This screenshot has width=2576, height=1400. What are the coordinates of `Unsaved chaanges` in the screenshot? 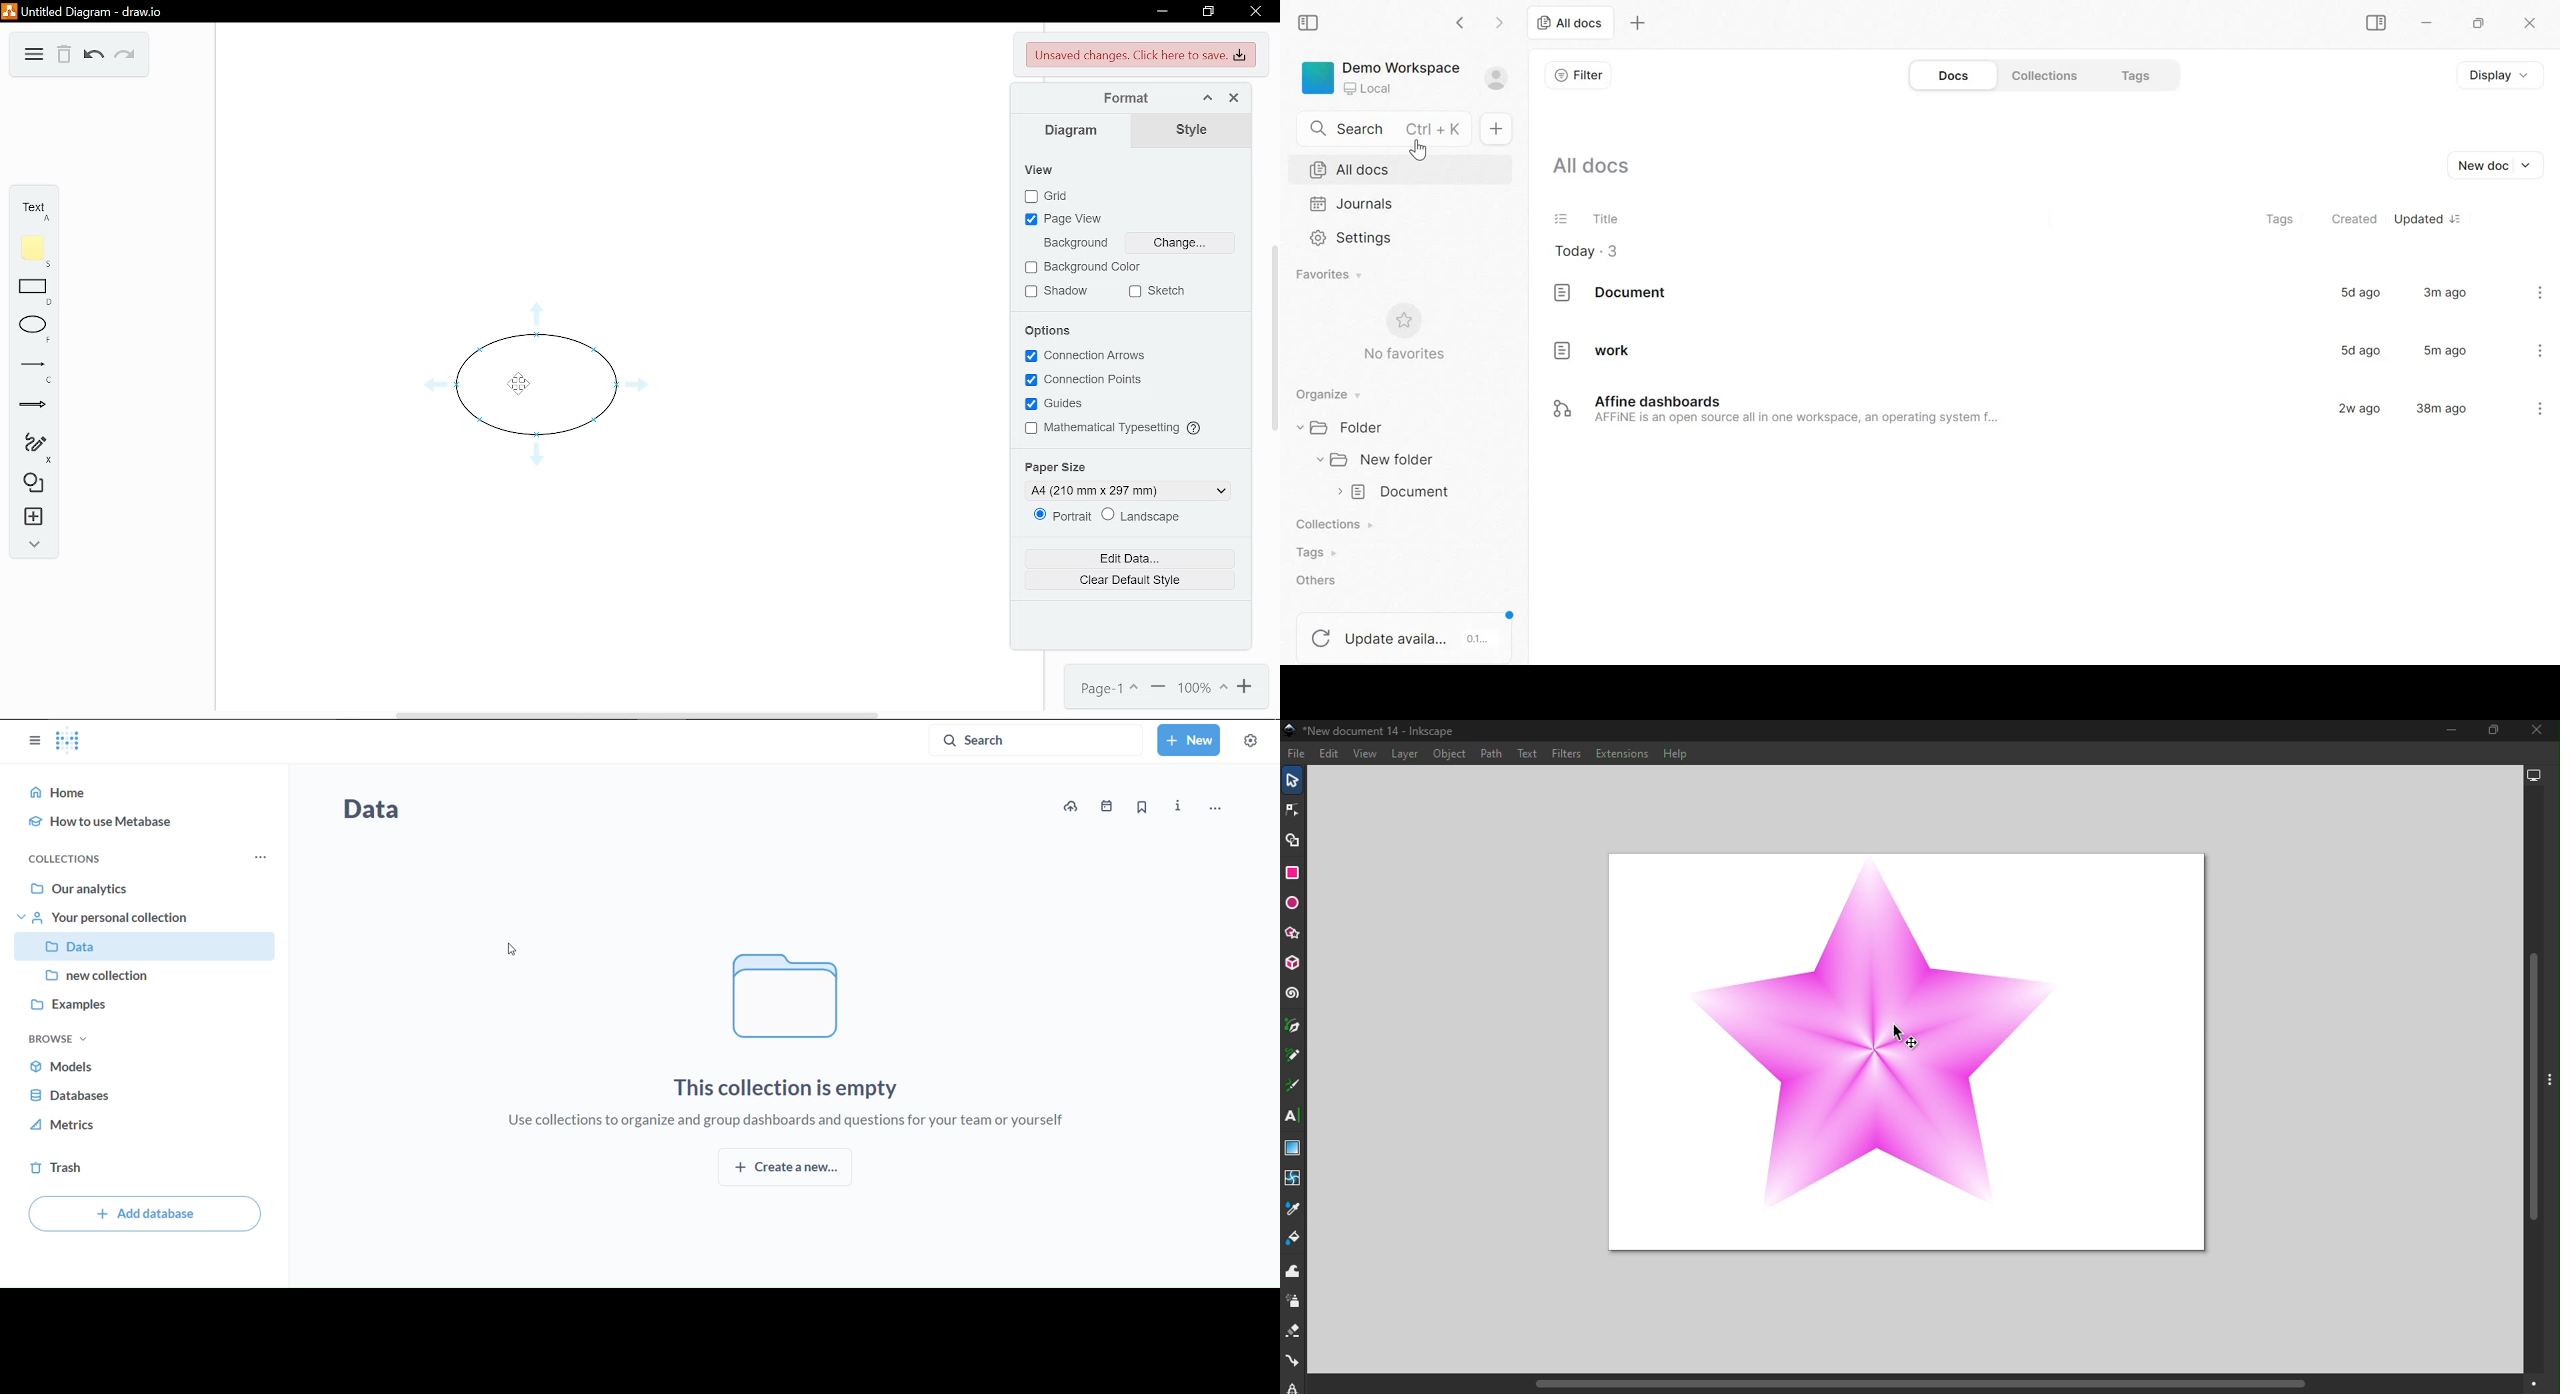 It's located at (1142, 55).